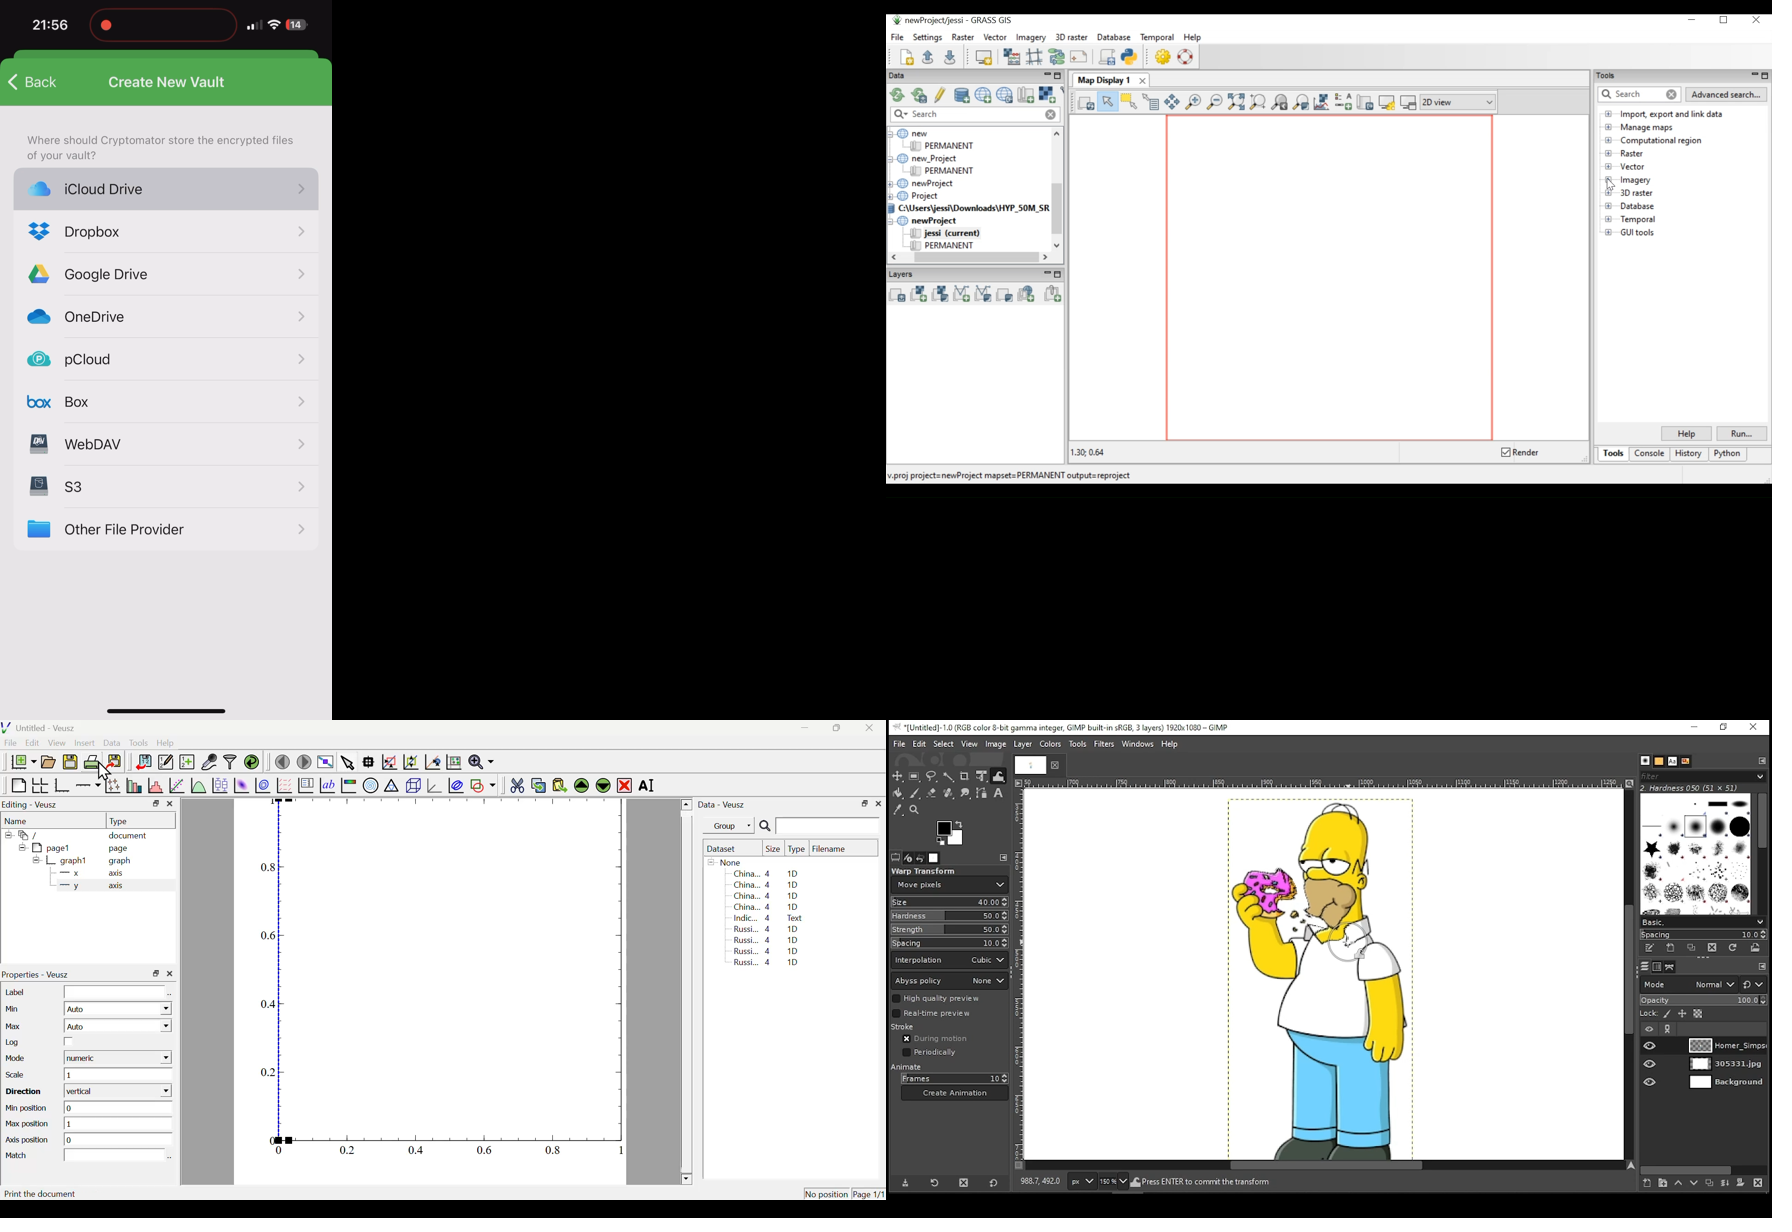 The image size is (1792, 1232). I want to click on create a new layer, so click(1648, 1184).